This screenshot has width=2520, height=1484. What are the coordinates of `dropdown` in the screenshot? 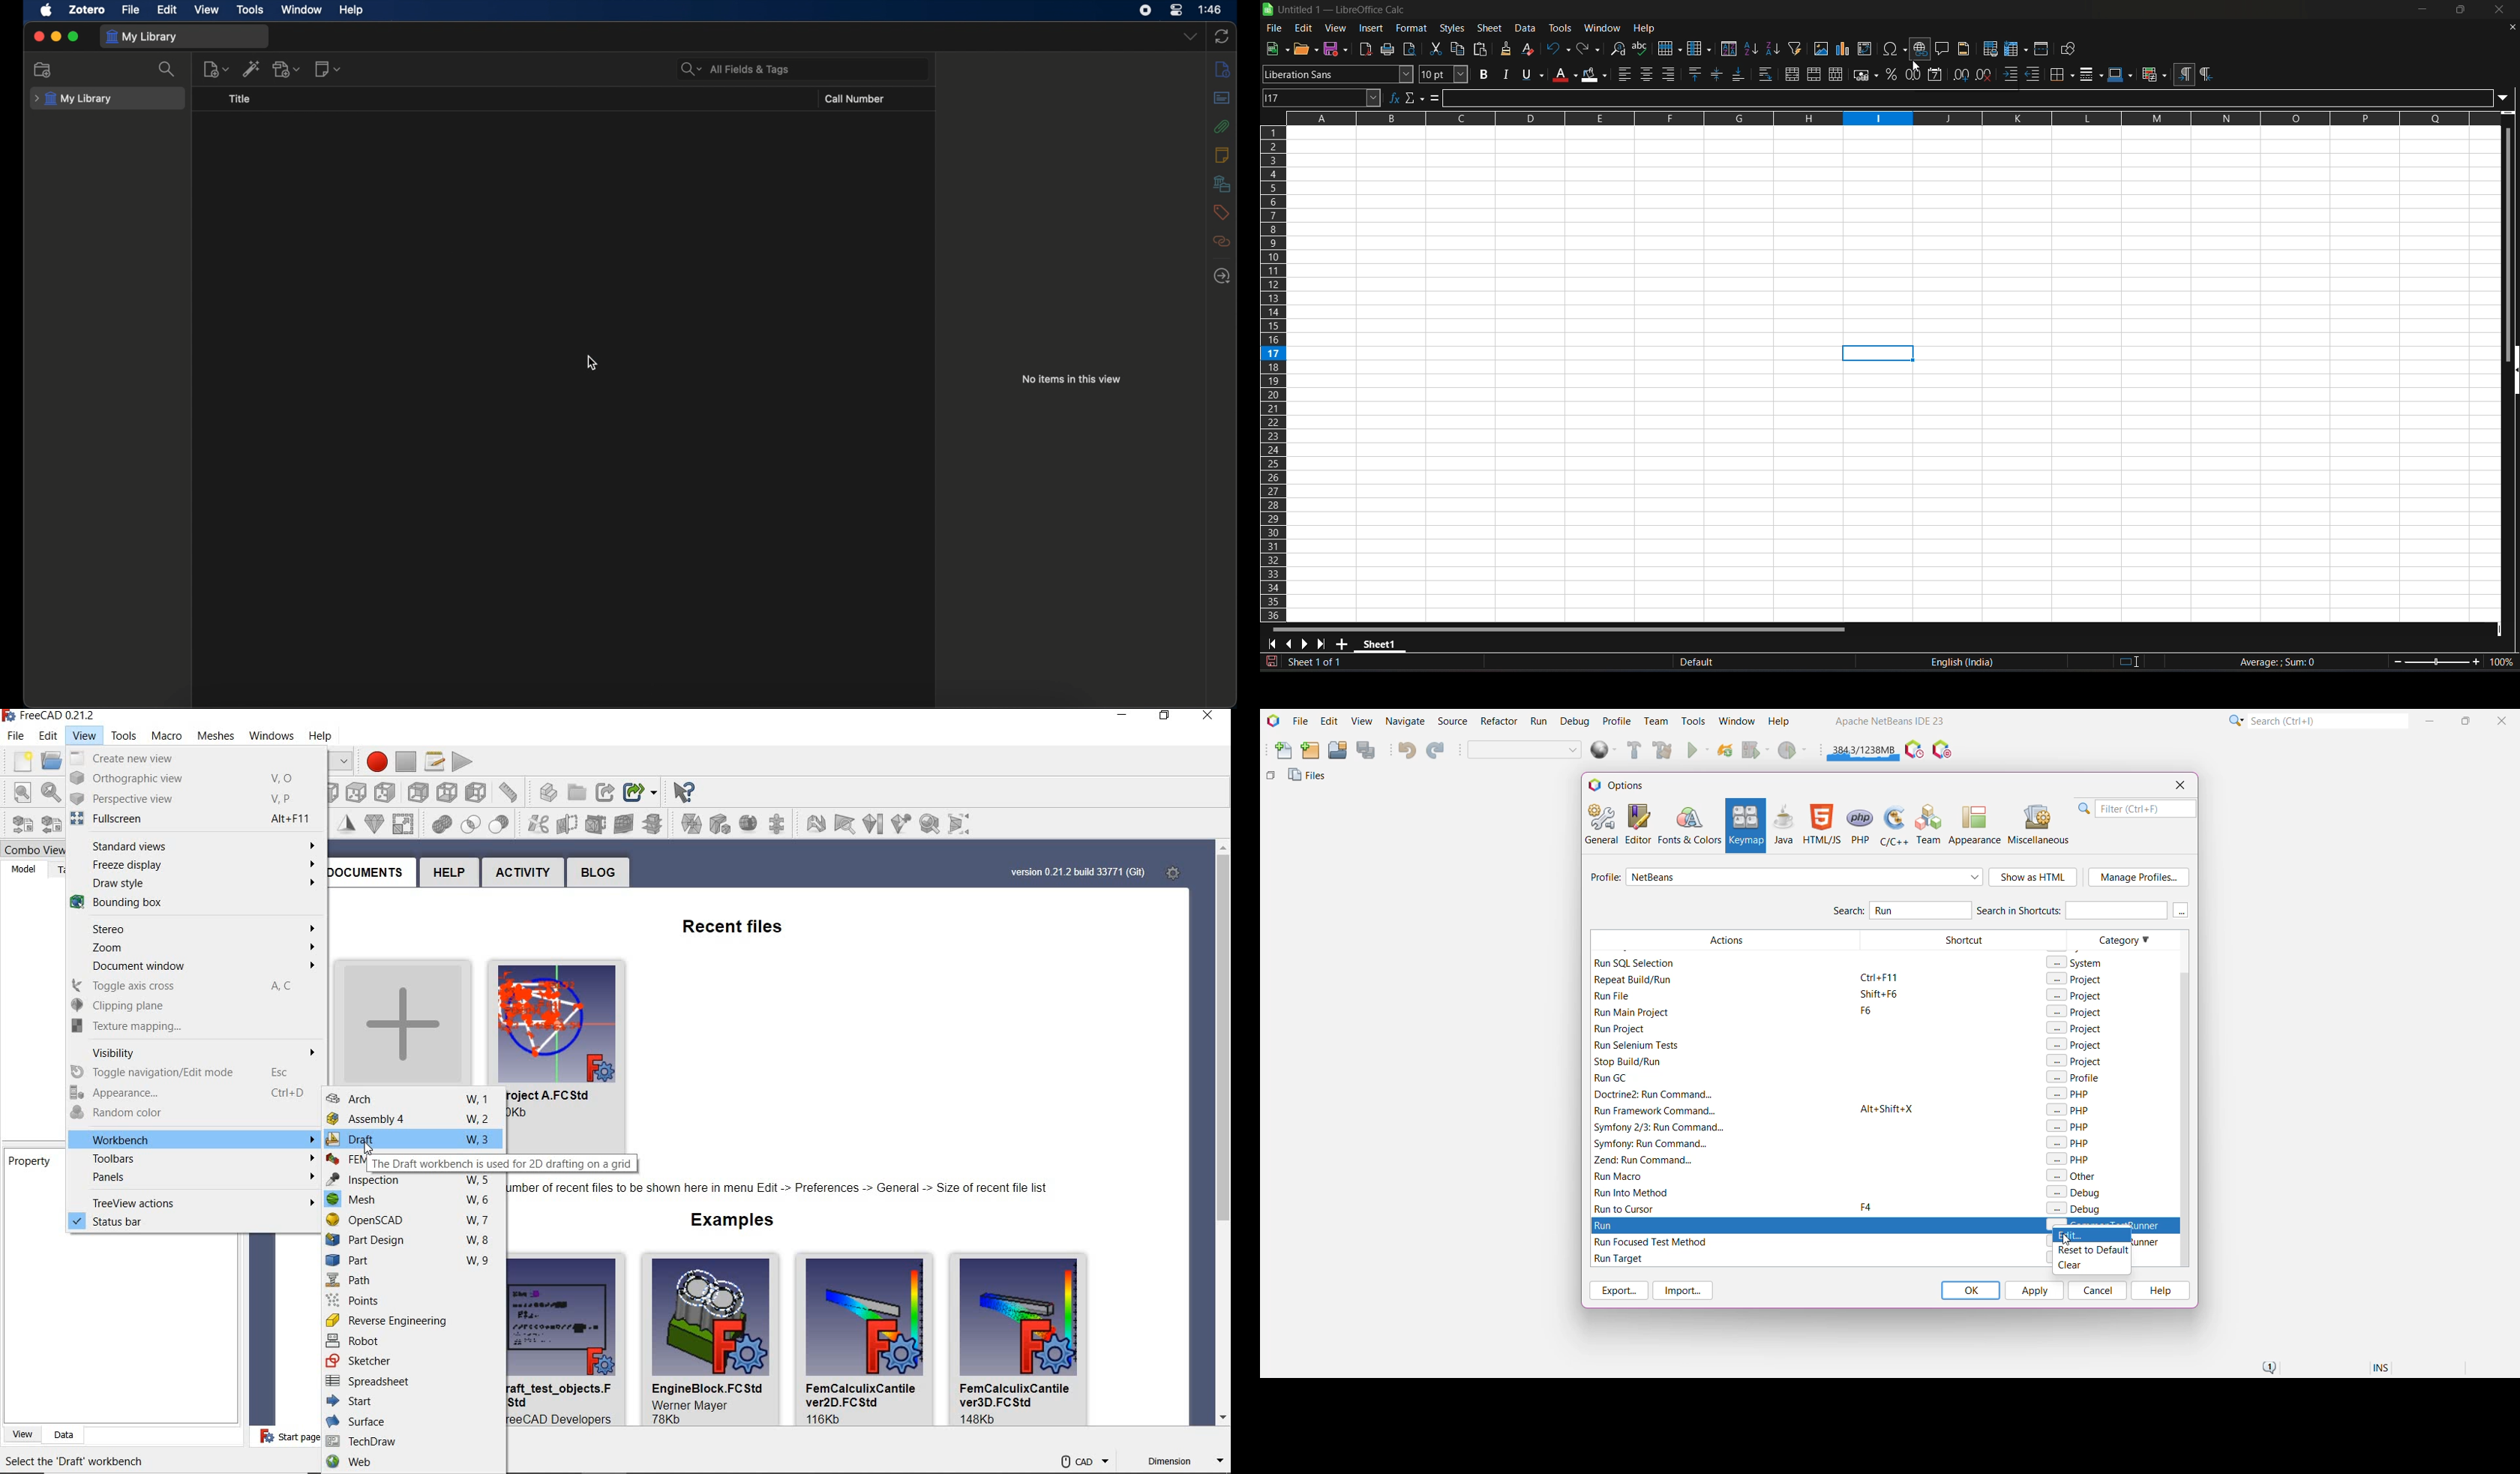 It's located at (1190, 36).